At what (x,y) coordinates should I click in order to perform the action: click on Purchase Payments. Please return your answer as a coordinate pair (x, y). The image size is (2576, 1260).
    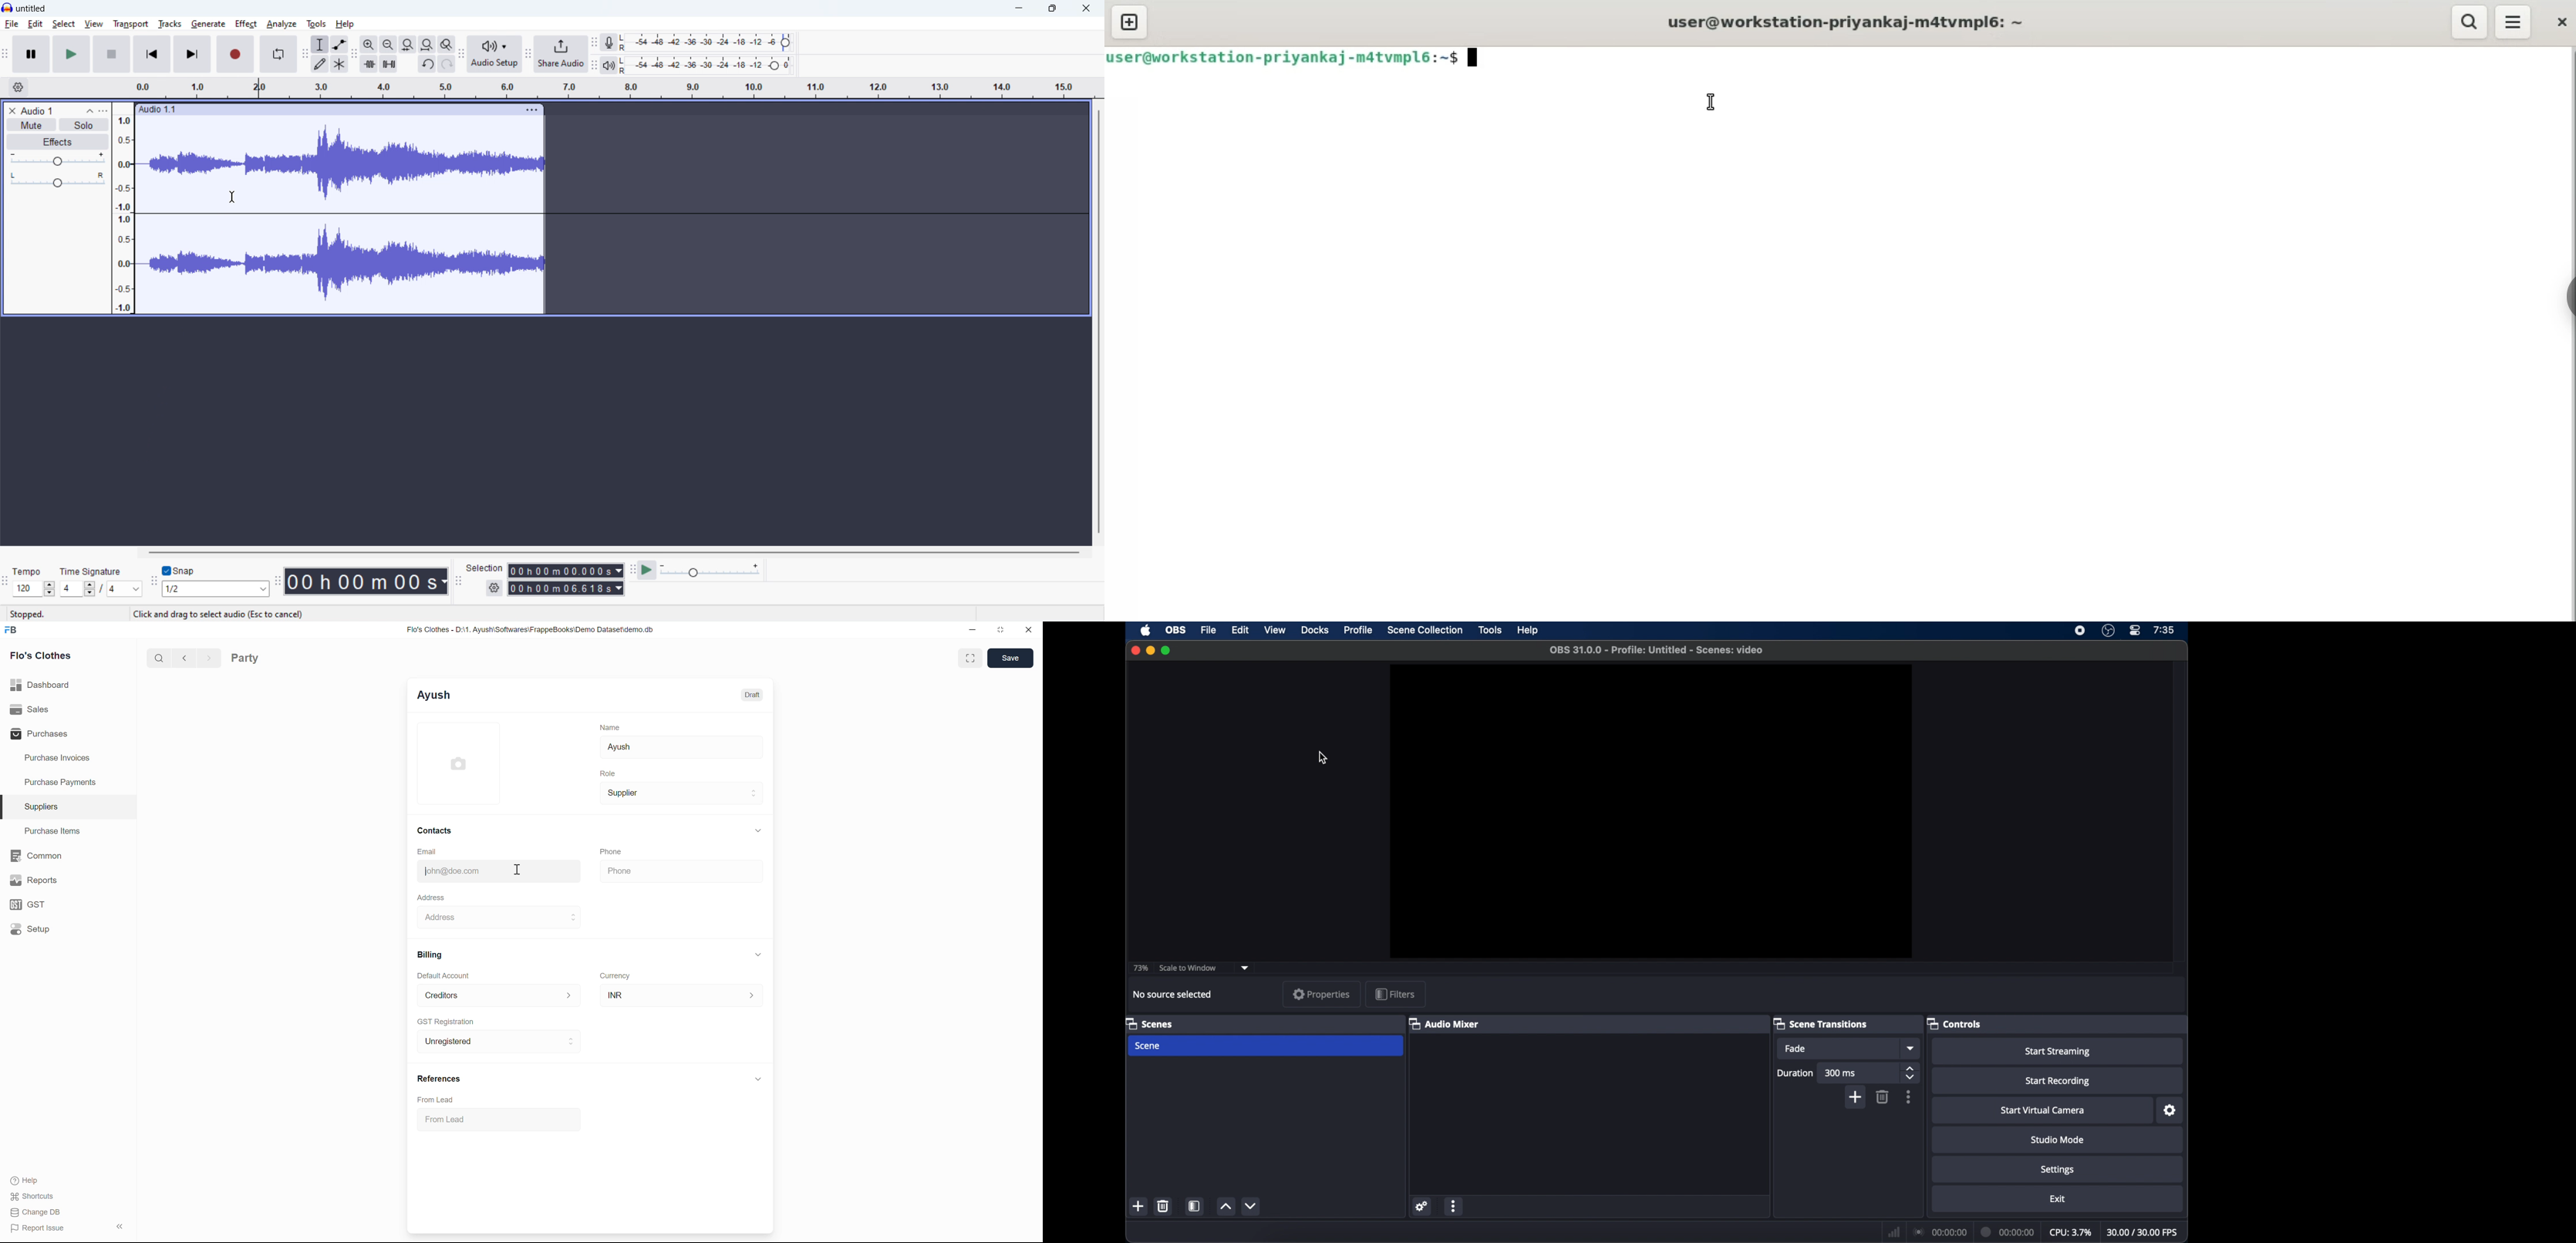
    Looking at the image, I should click on (68, 783).